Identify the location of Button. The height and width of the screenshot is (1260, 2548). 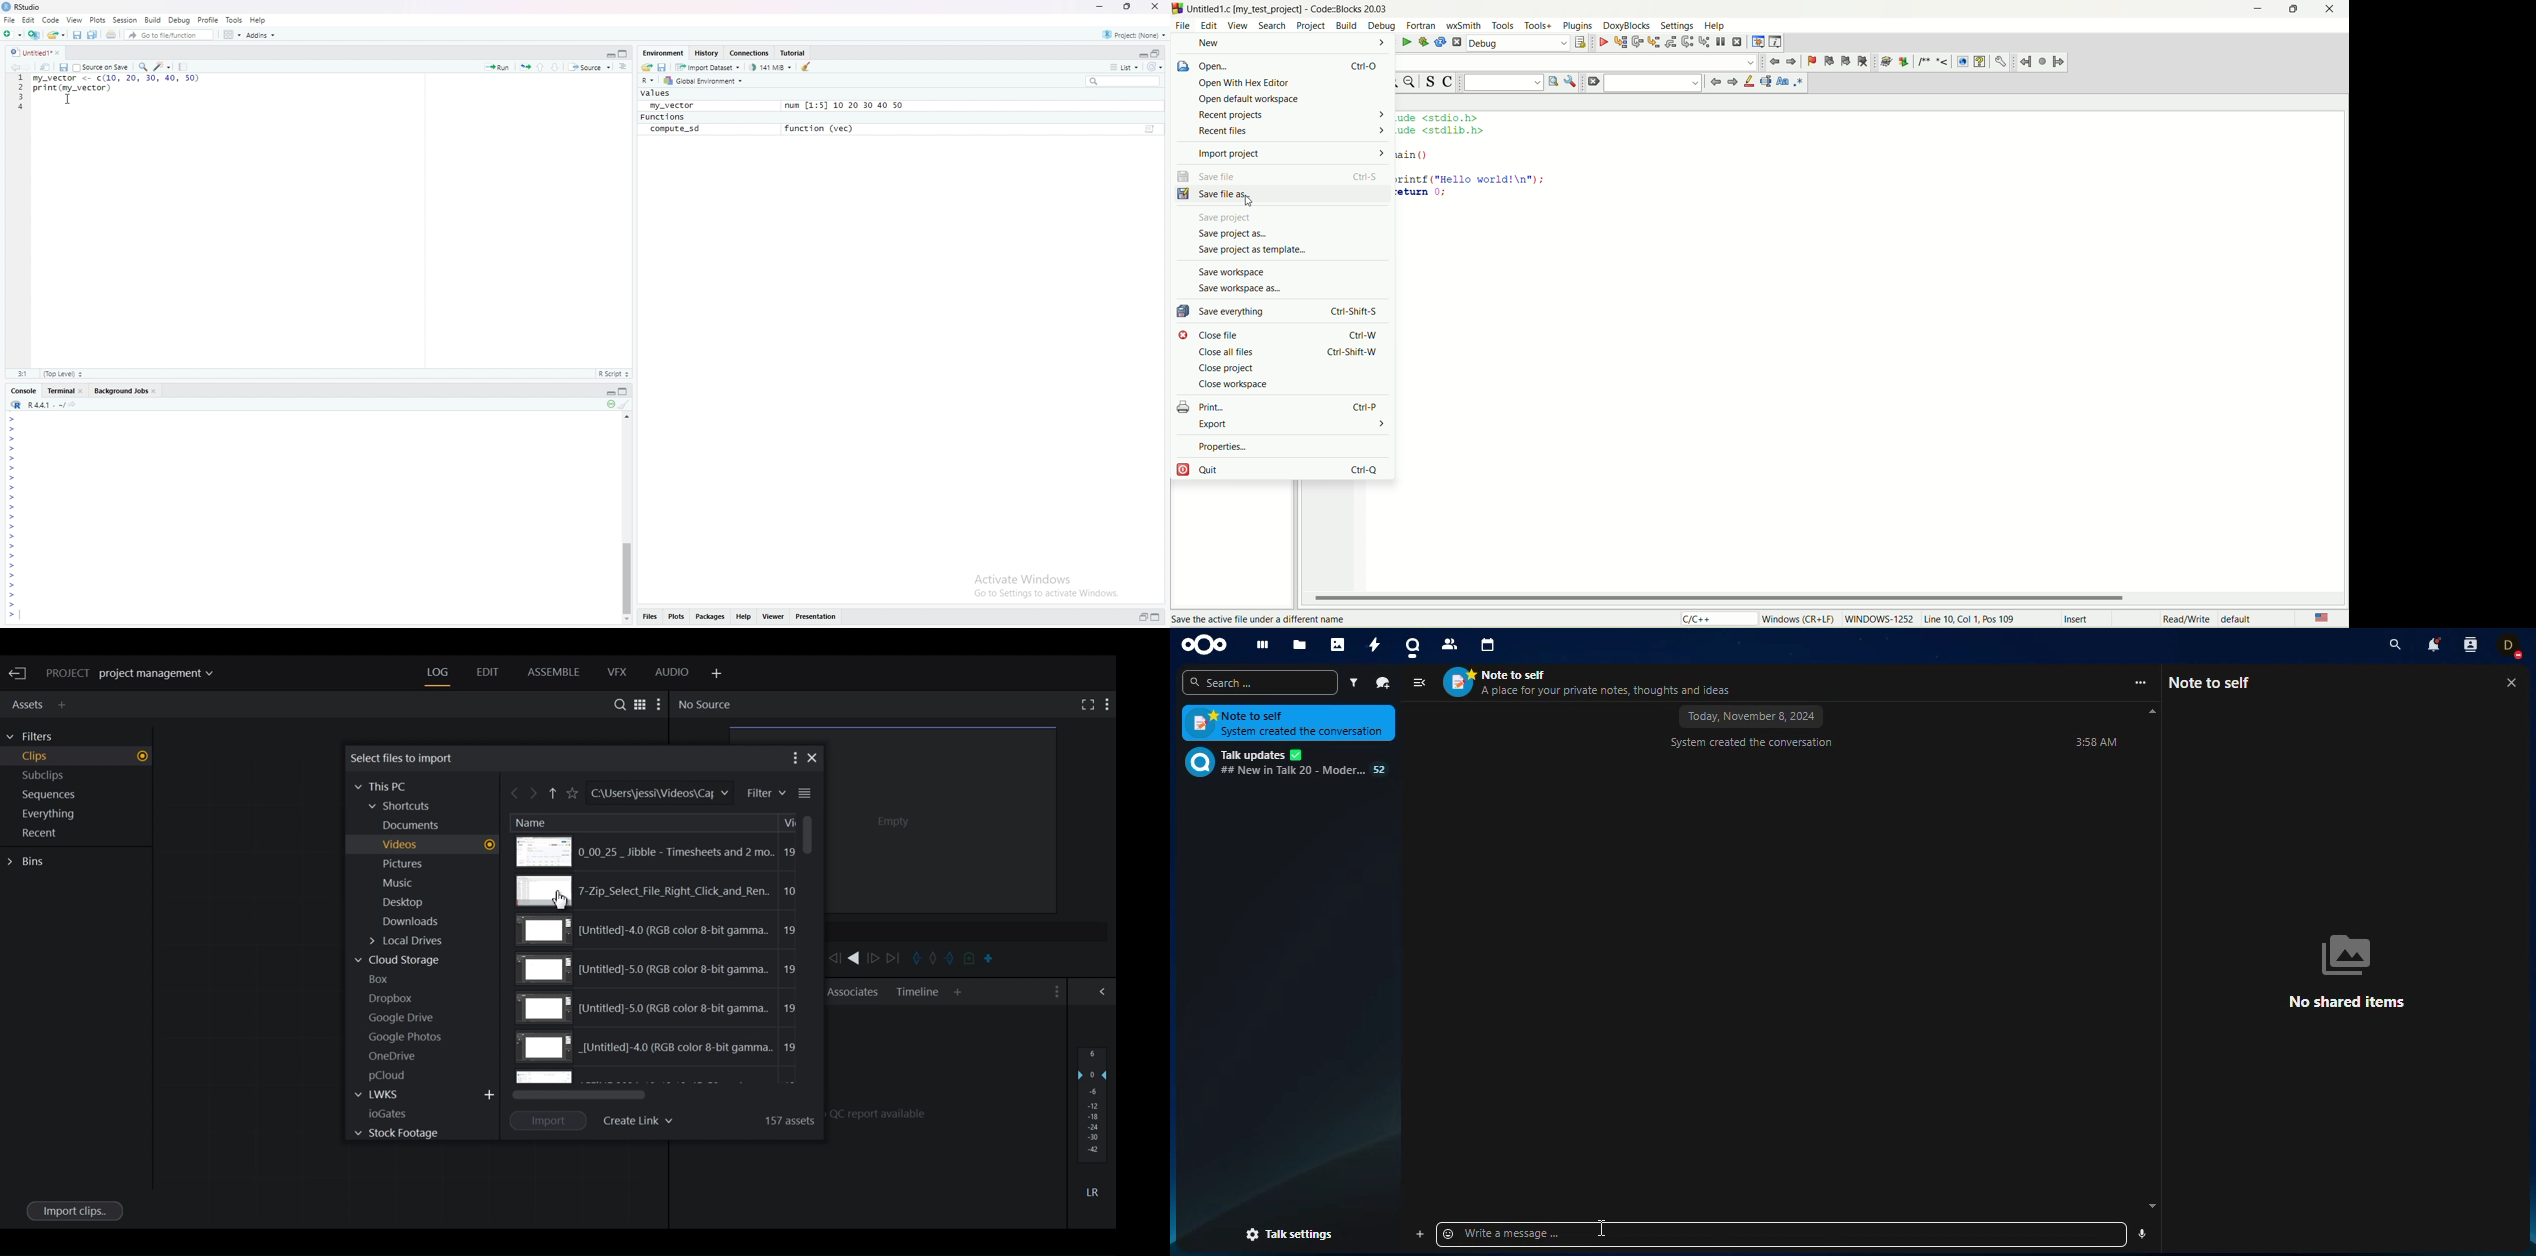
(627, 620).